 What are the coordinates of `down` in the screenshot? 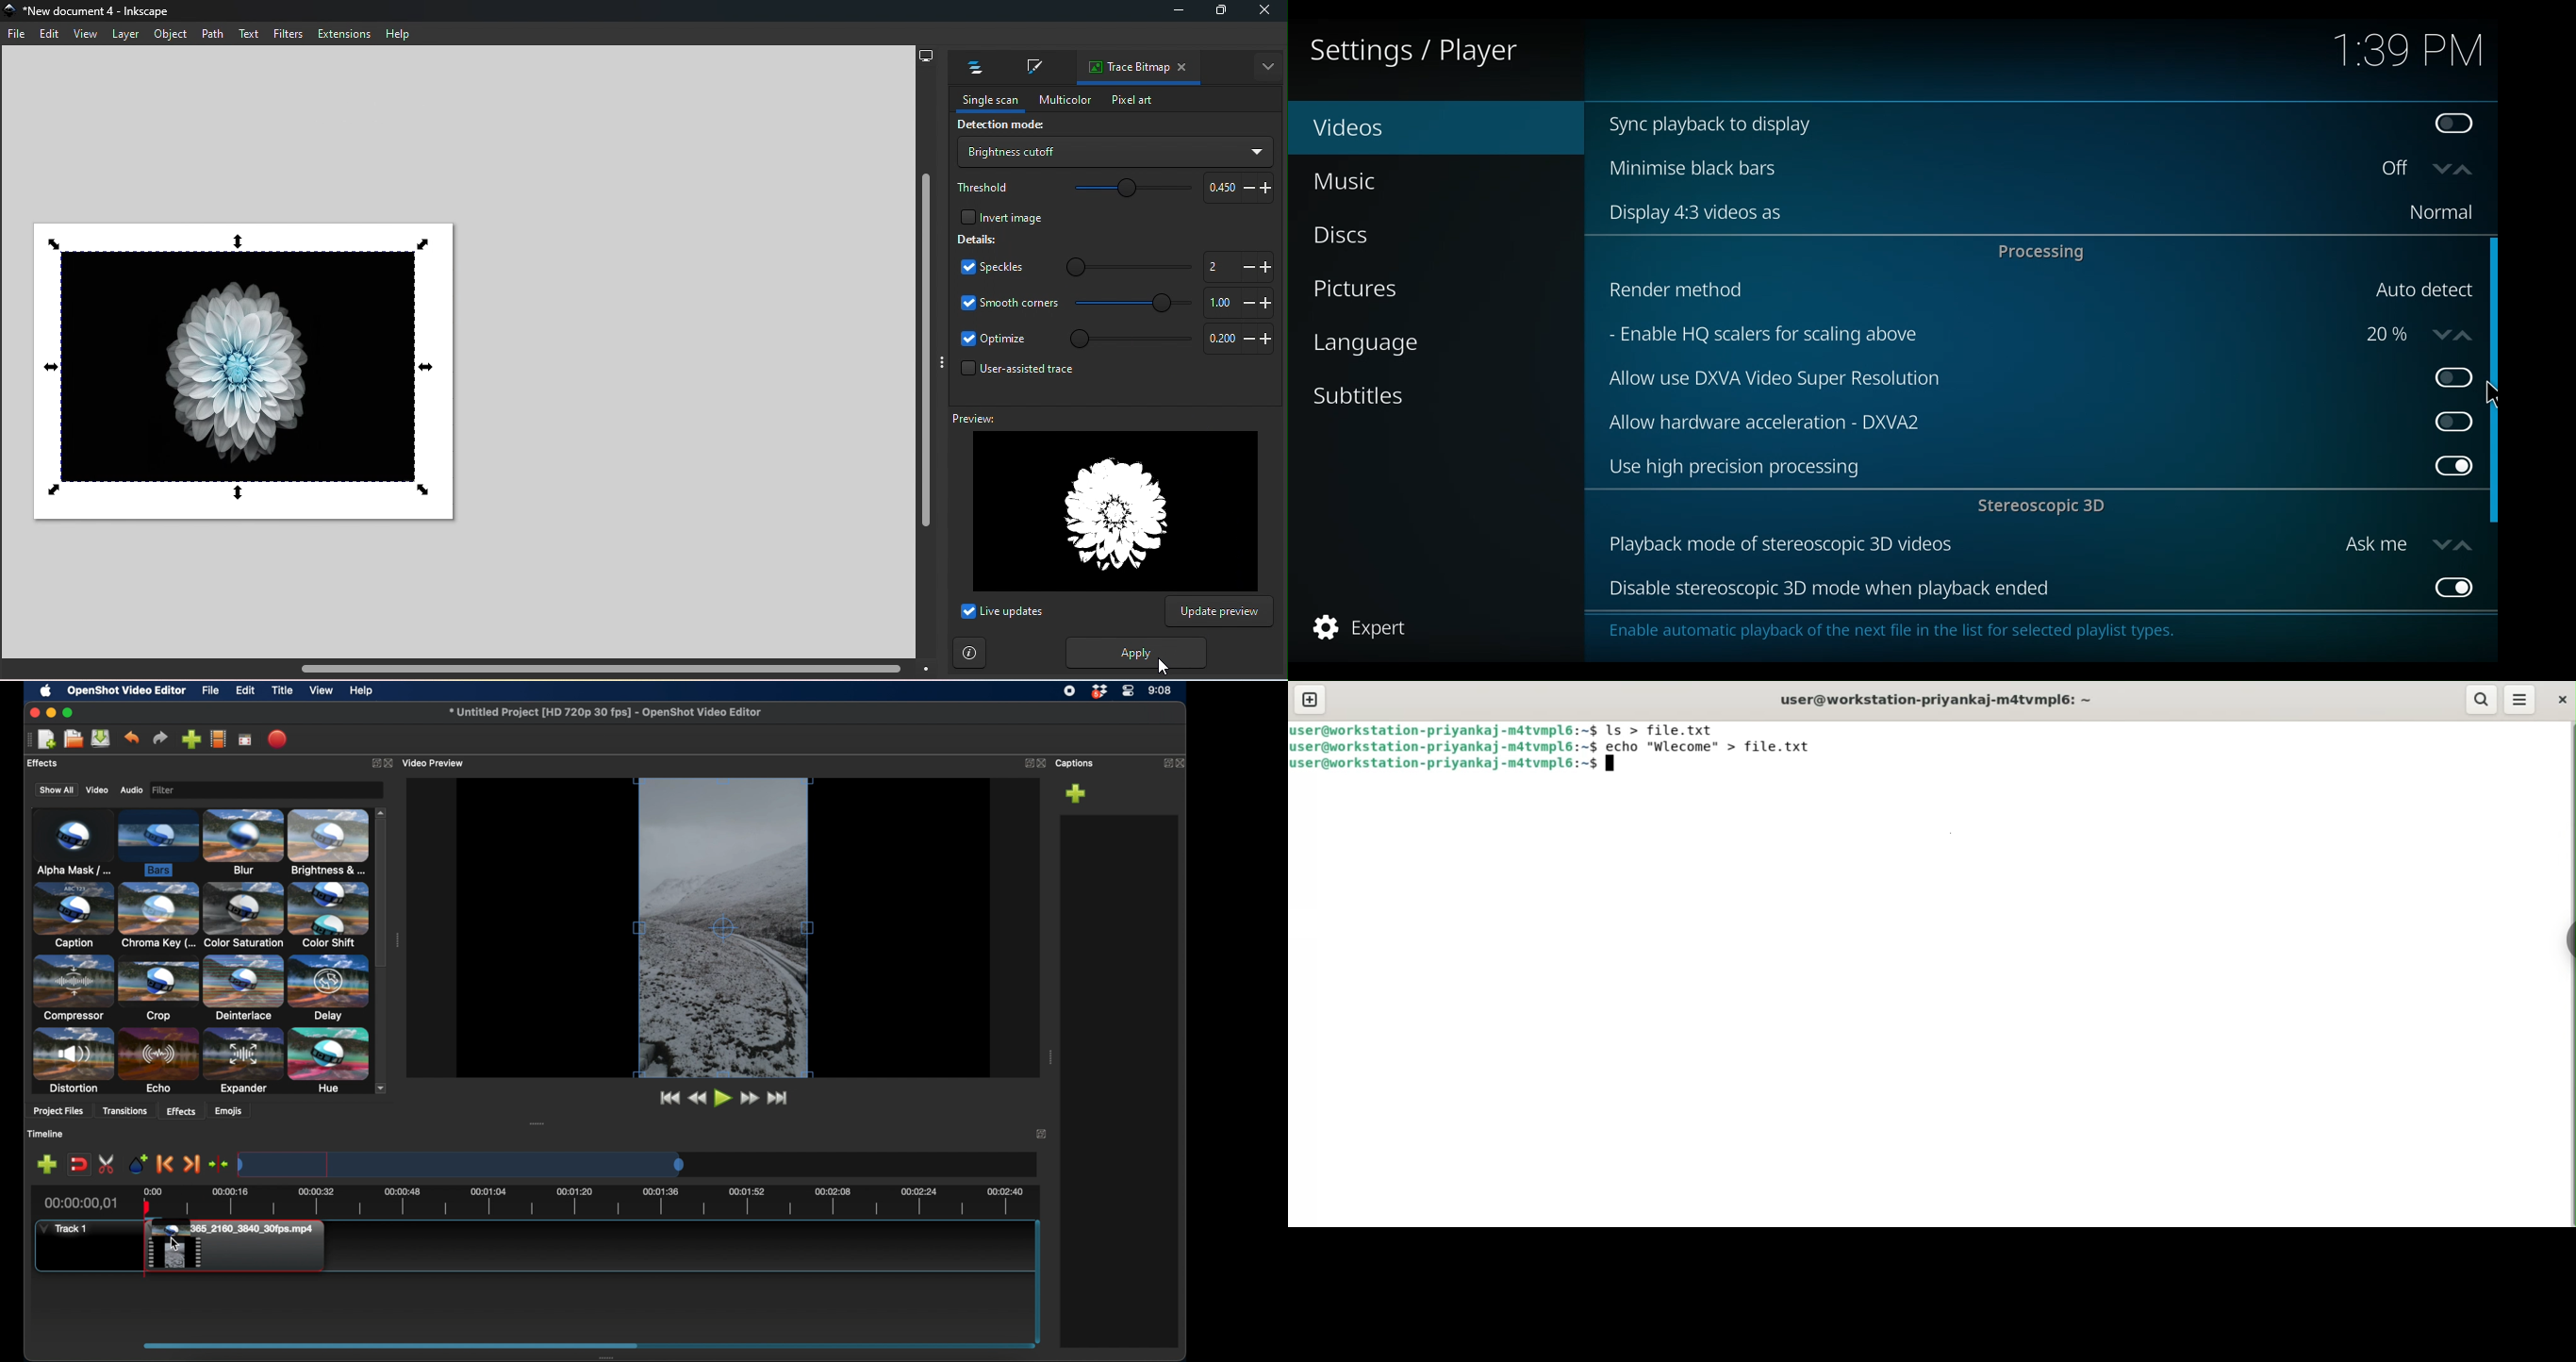 It's located at (2442, 169).